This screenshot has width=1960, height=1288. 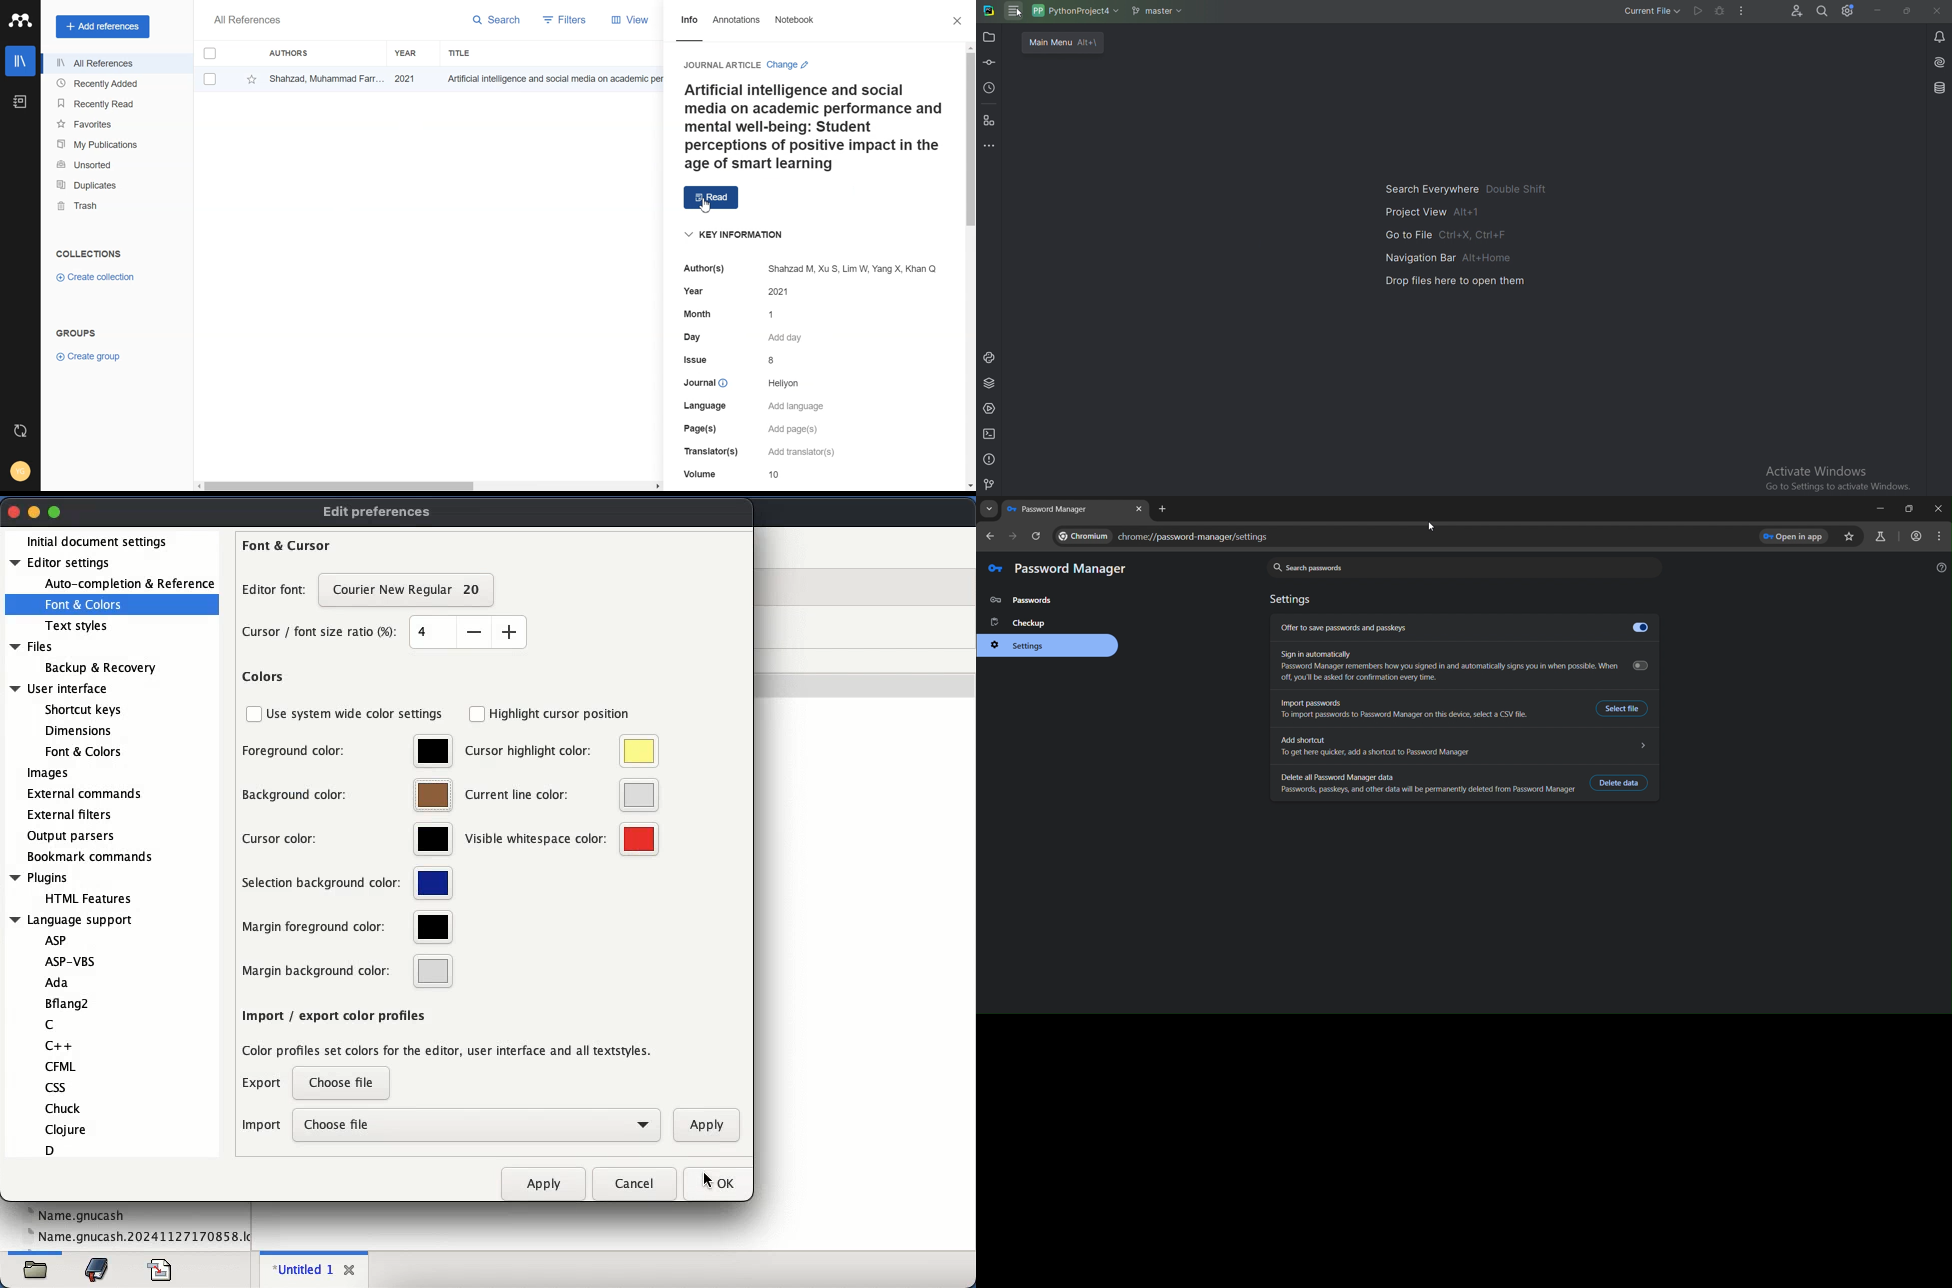 I want to click on Notebook, so click(x=794, y=20).